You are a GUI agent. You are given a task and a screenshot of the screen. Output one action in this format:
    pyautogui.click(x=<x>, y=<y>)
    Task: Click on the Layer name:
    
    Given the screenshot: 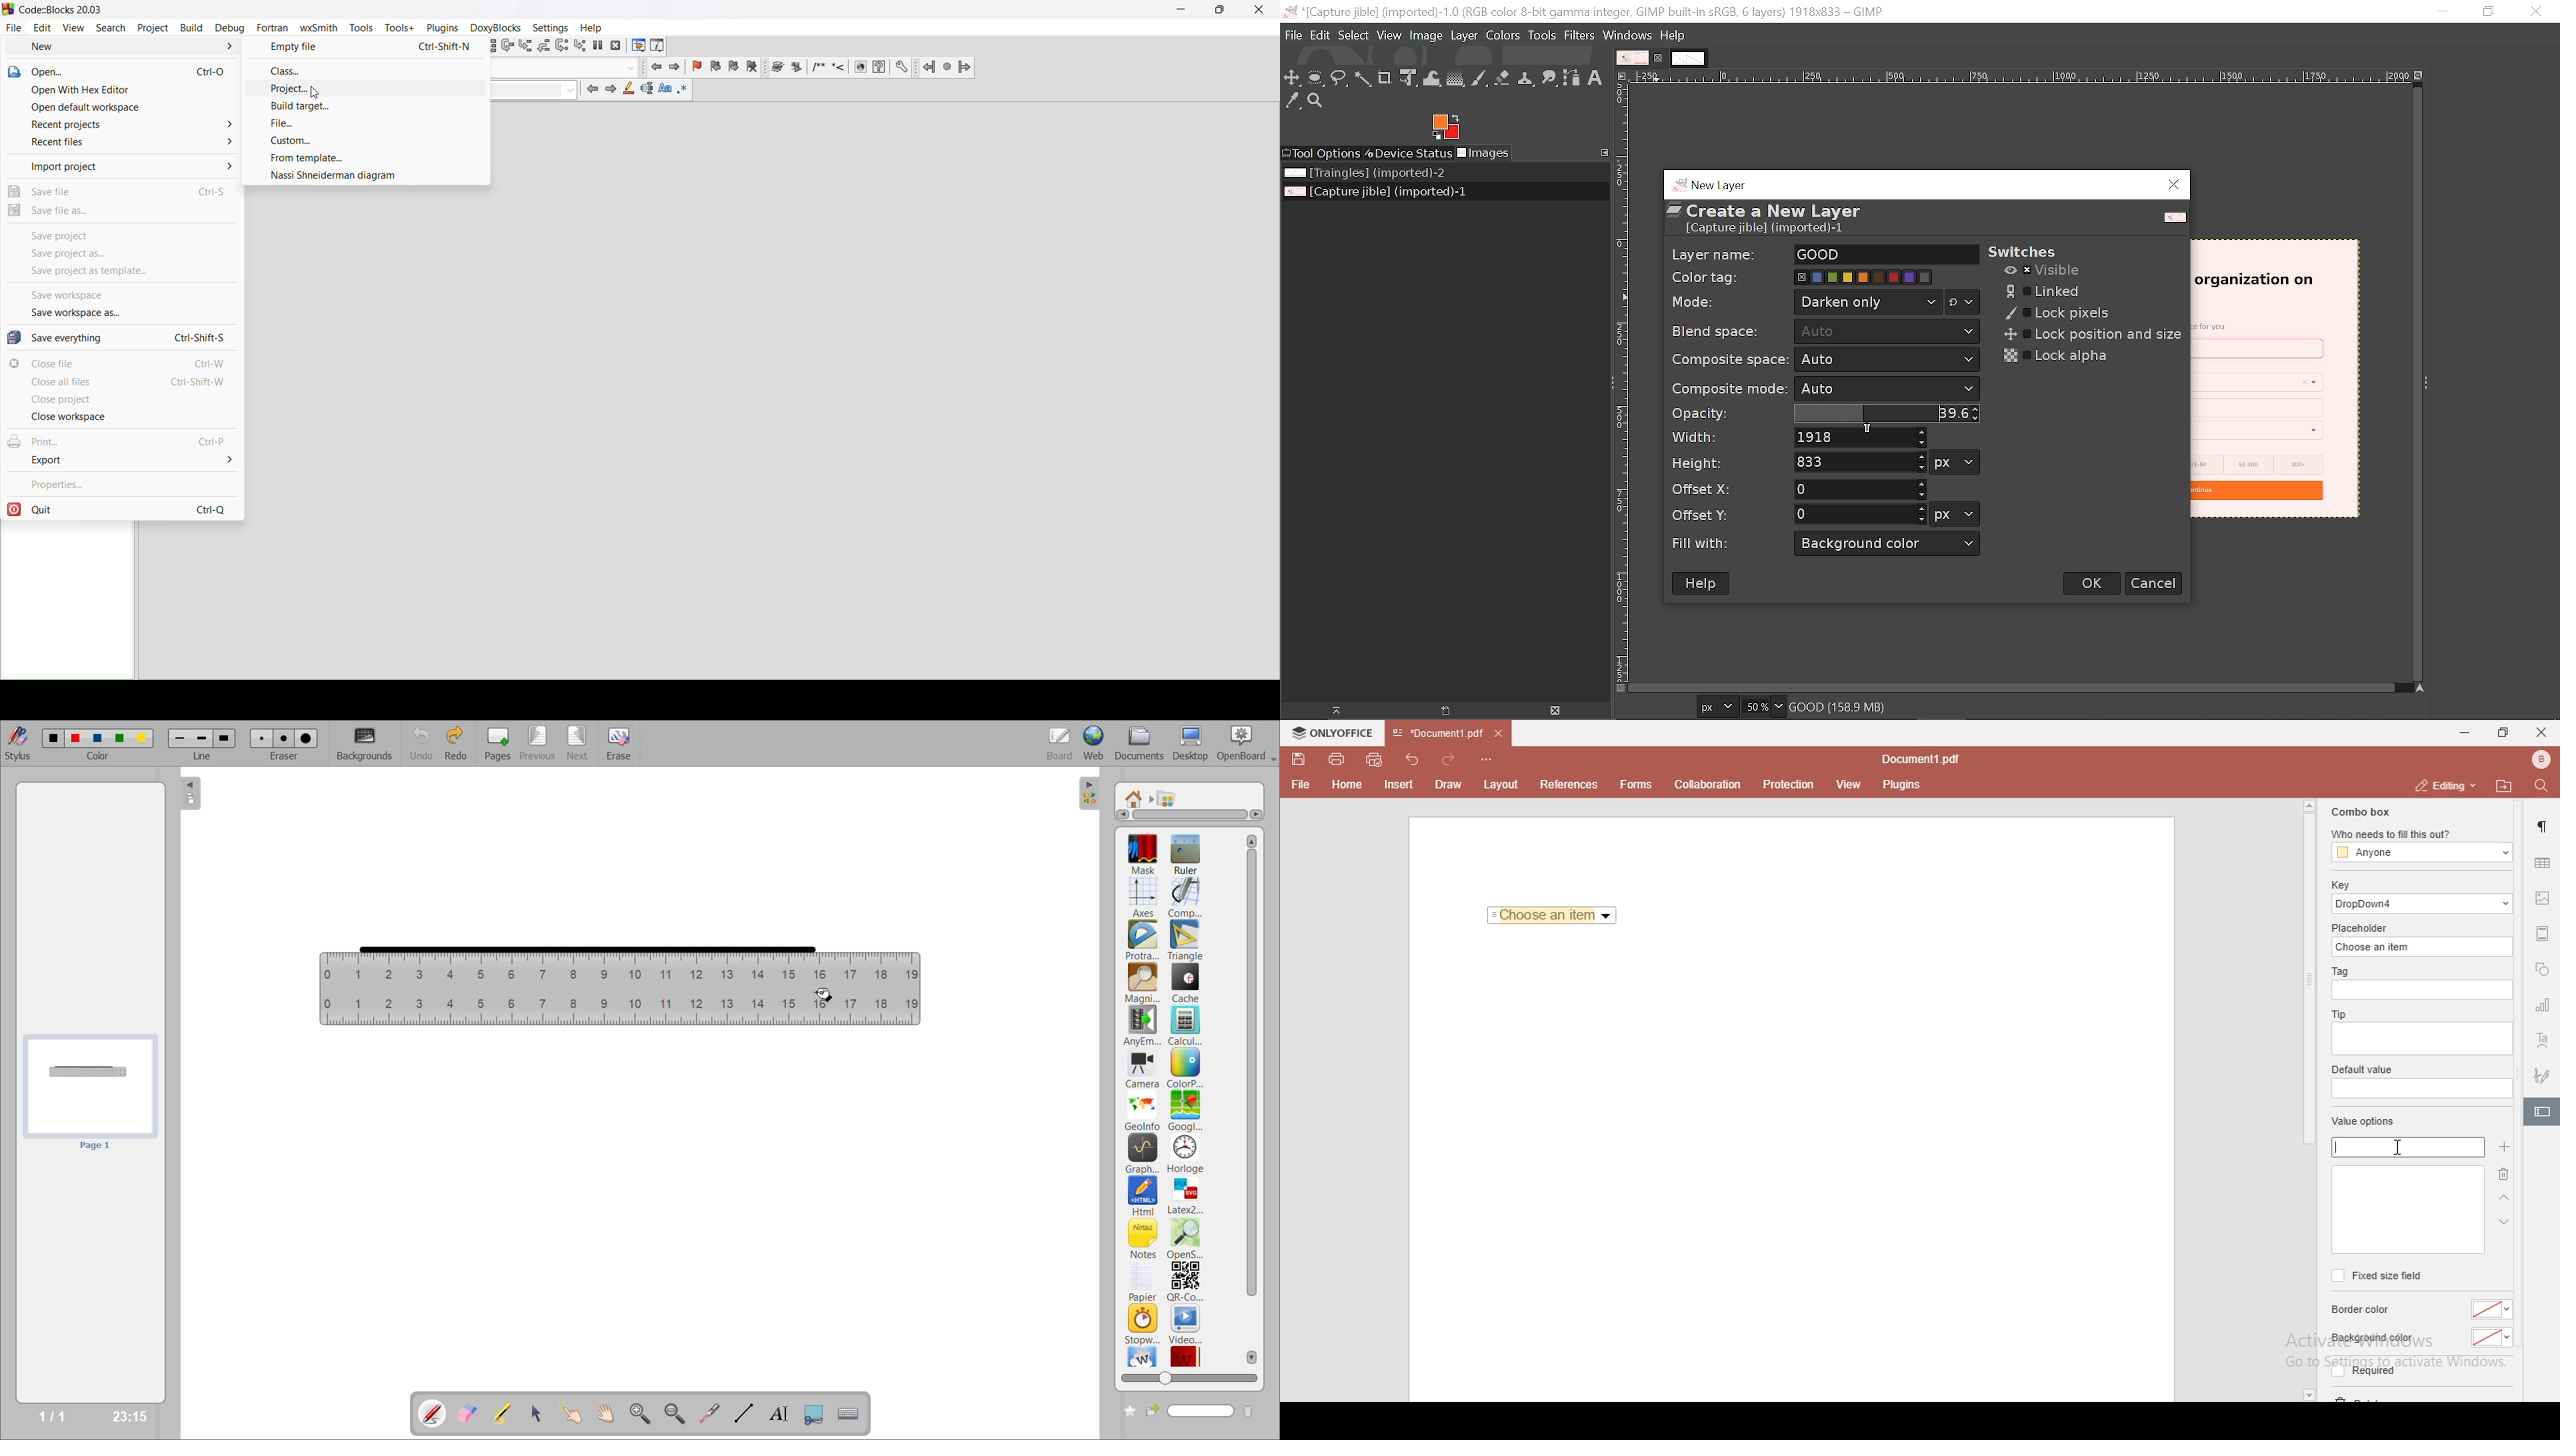 What is the action you would take?
    pyautogui.click(x=1715, y=253)
    